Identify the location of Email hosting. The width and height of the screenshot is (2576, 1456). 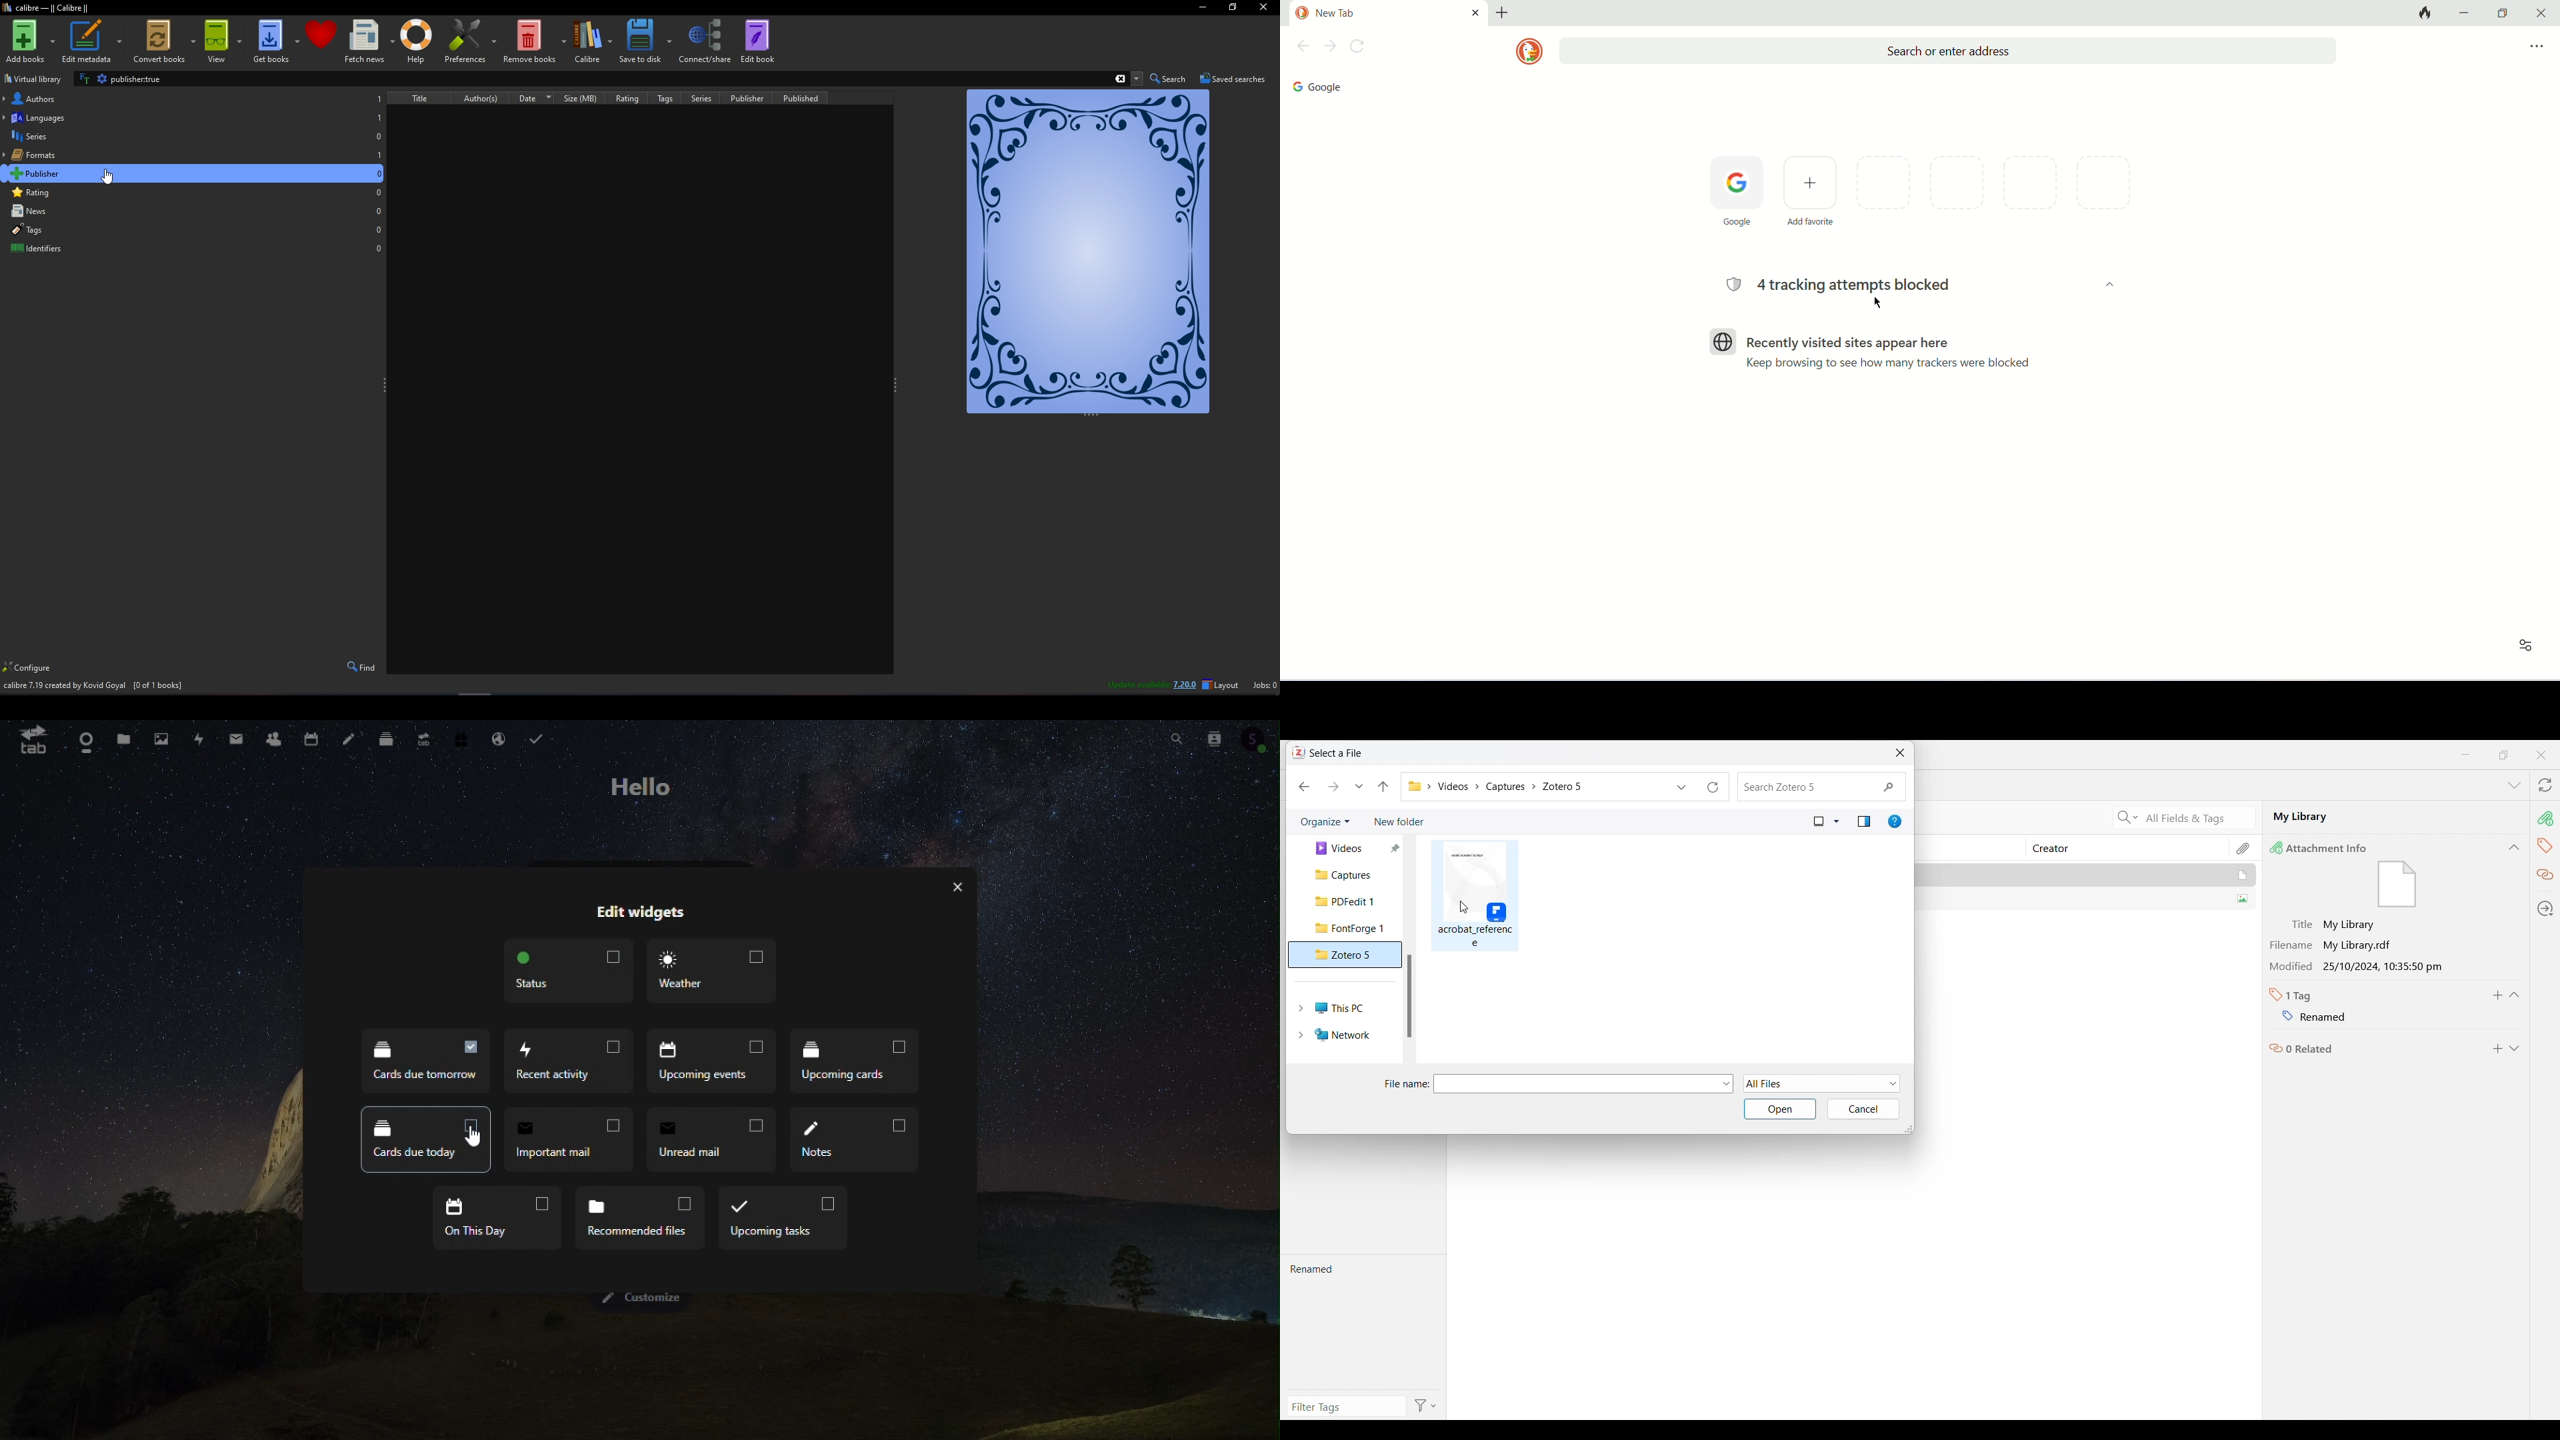
(499, 738).